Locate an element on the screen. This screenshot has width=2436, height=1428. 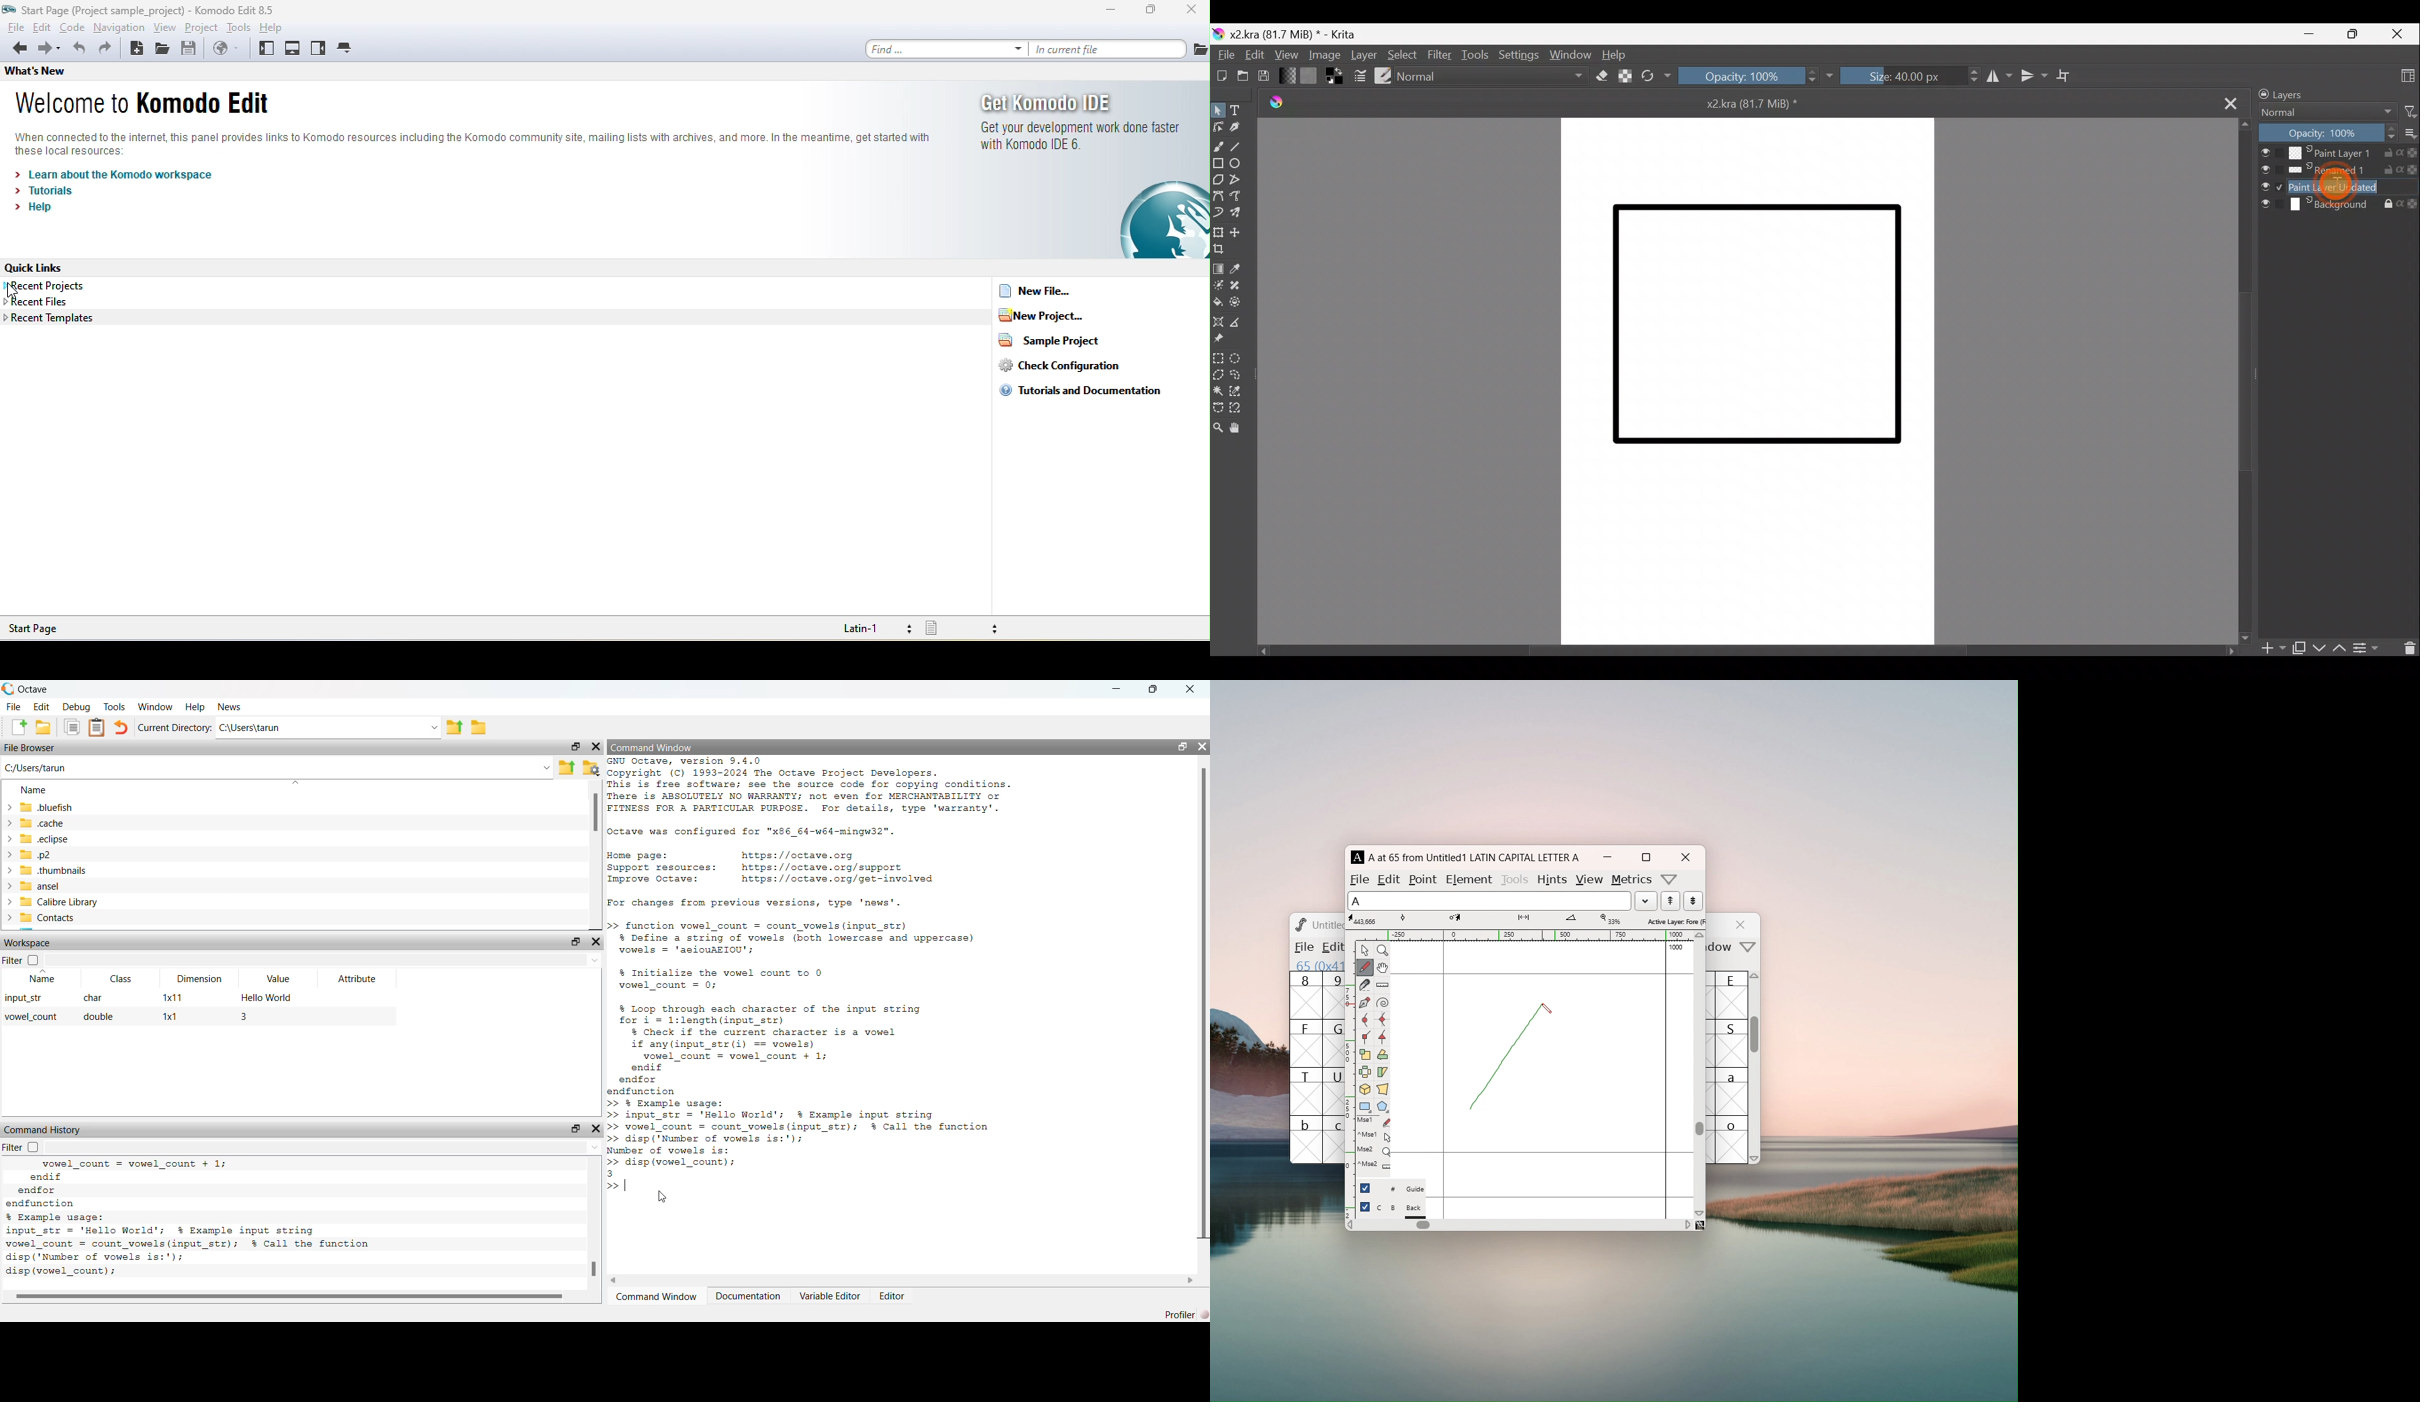
Horizontal mirror tool is located at coordinates (1998, 75).